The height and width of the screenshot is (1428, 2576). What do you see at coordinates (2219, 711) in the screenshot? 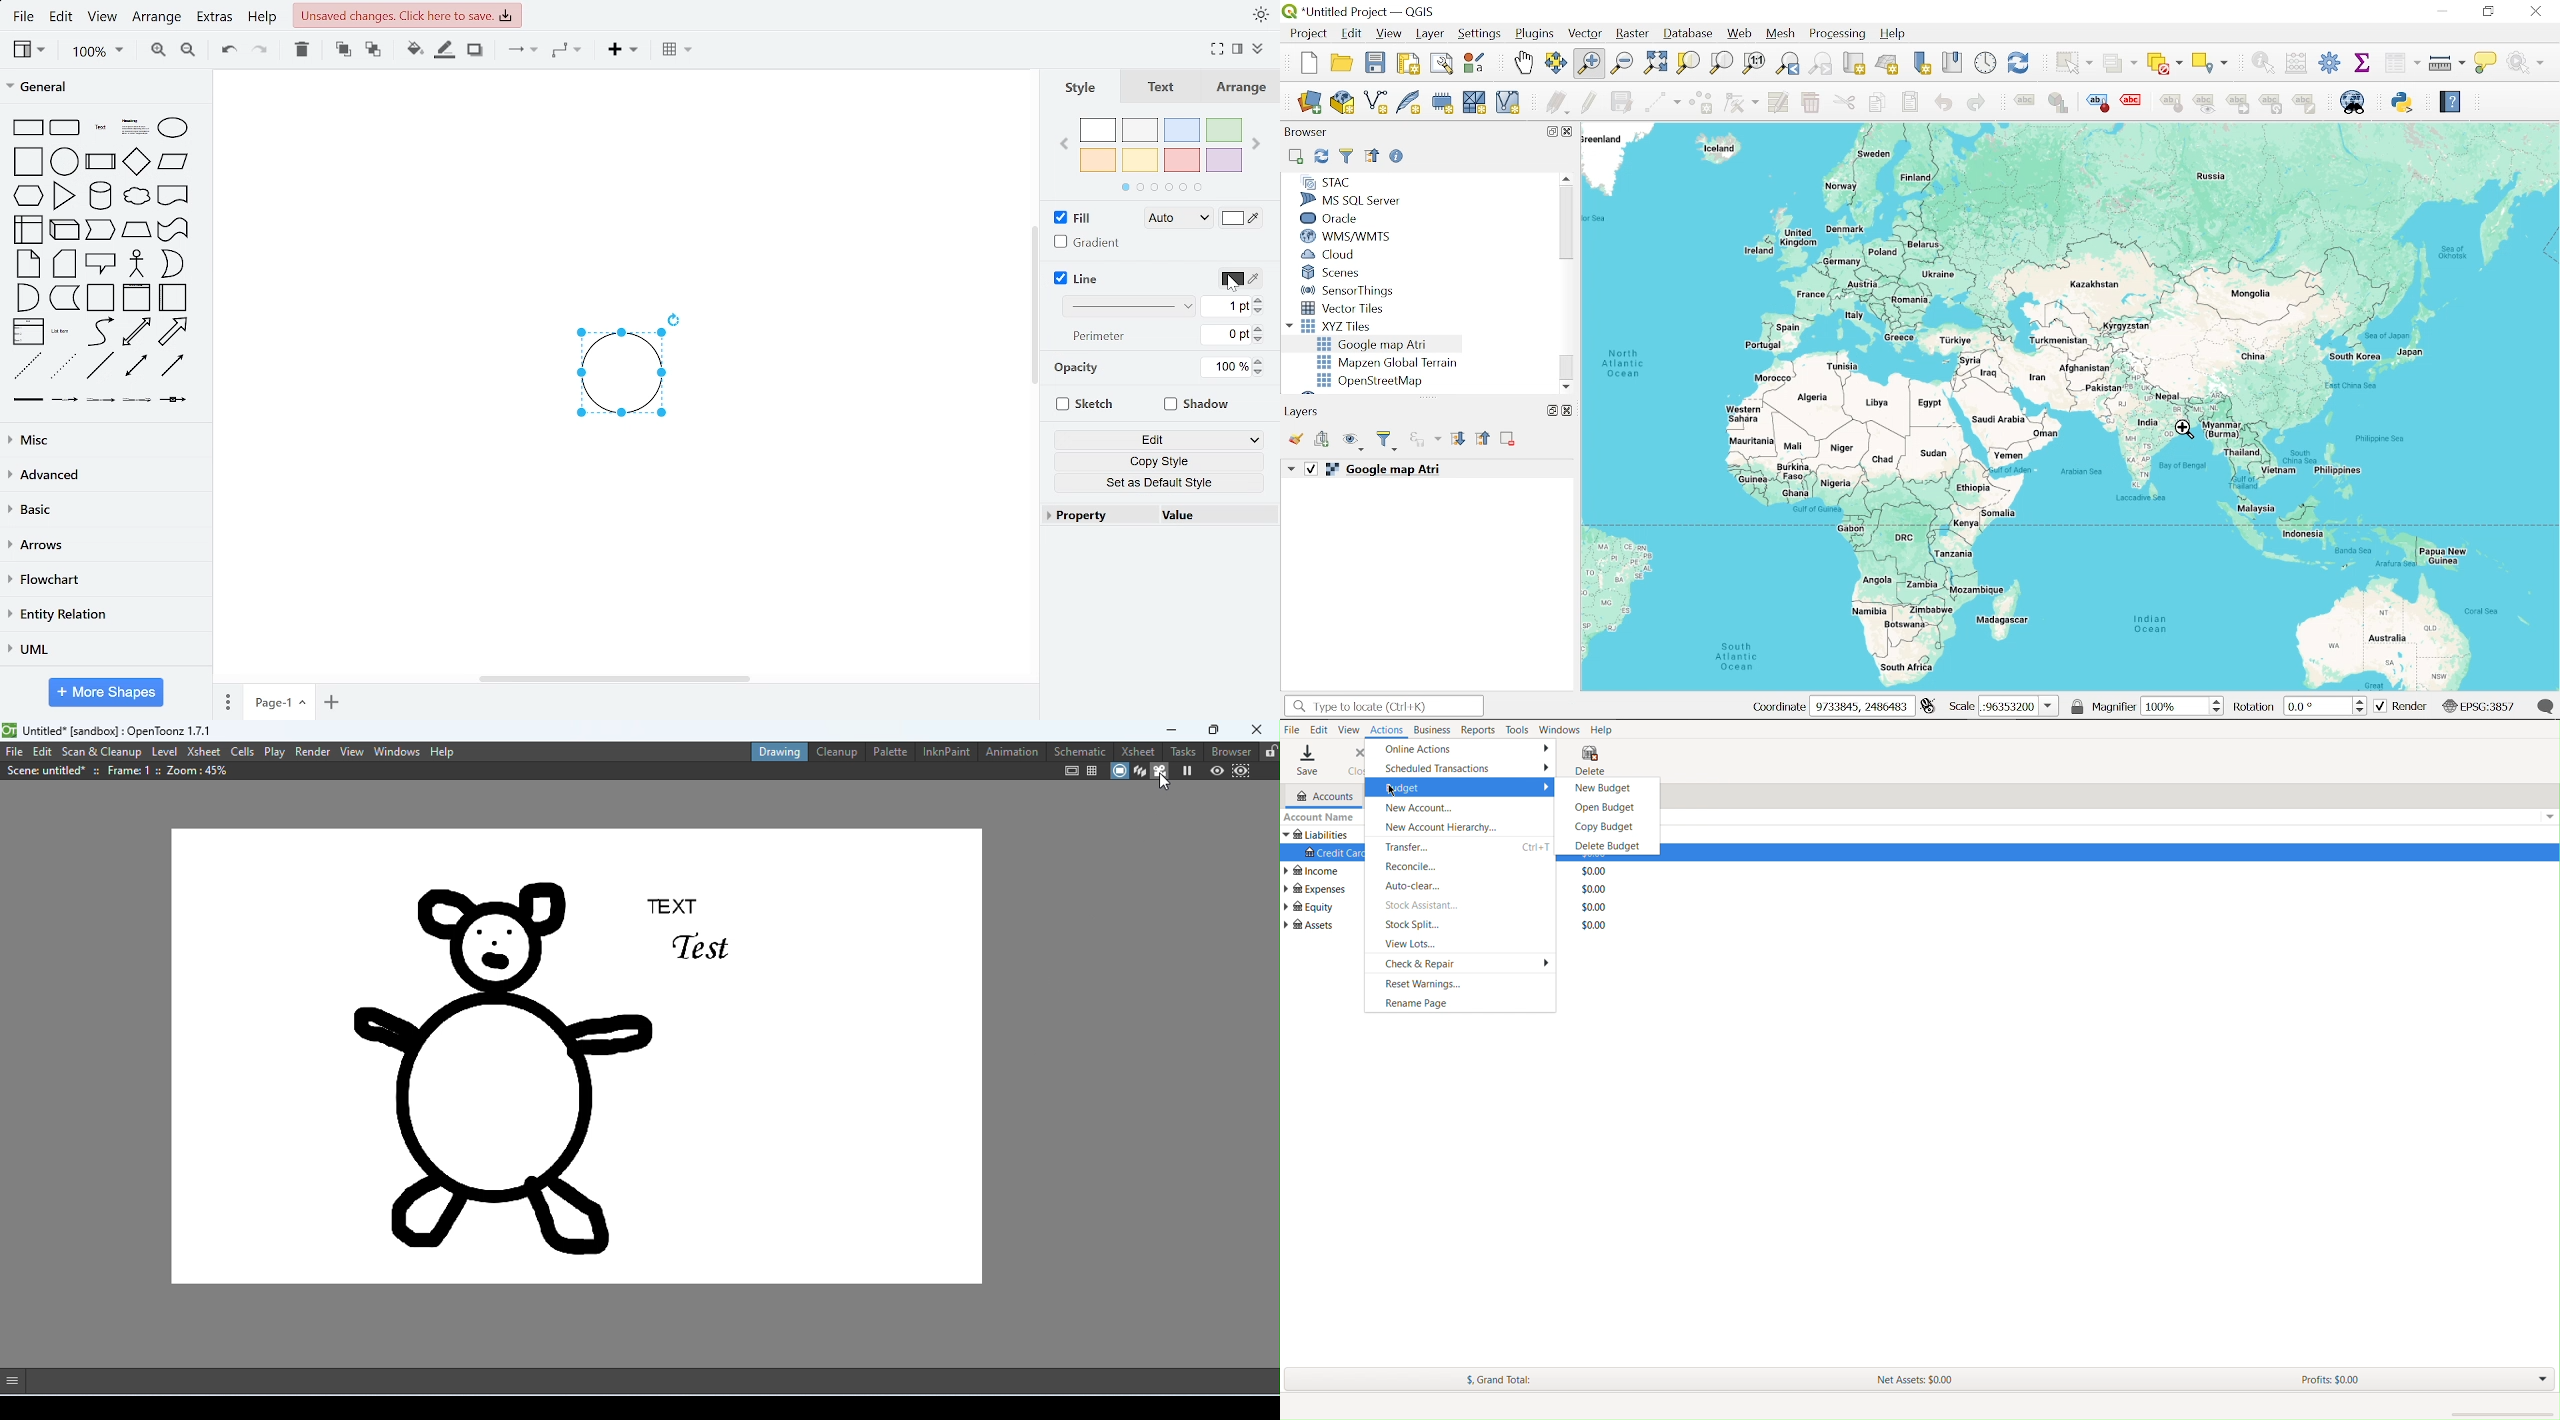
I see `Decrease` at bounding box center [2219, 711].